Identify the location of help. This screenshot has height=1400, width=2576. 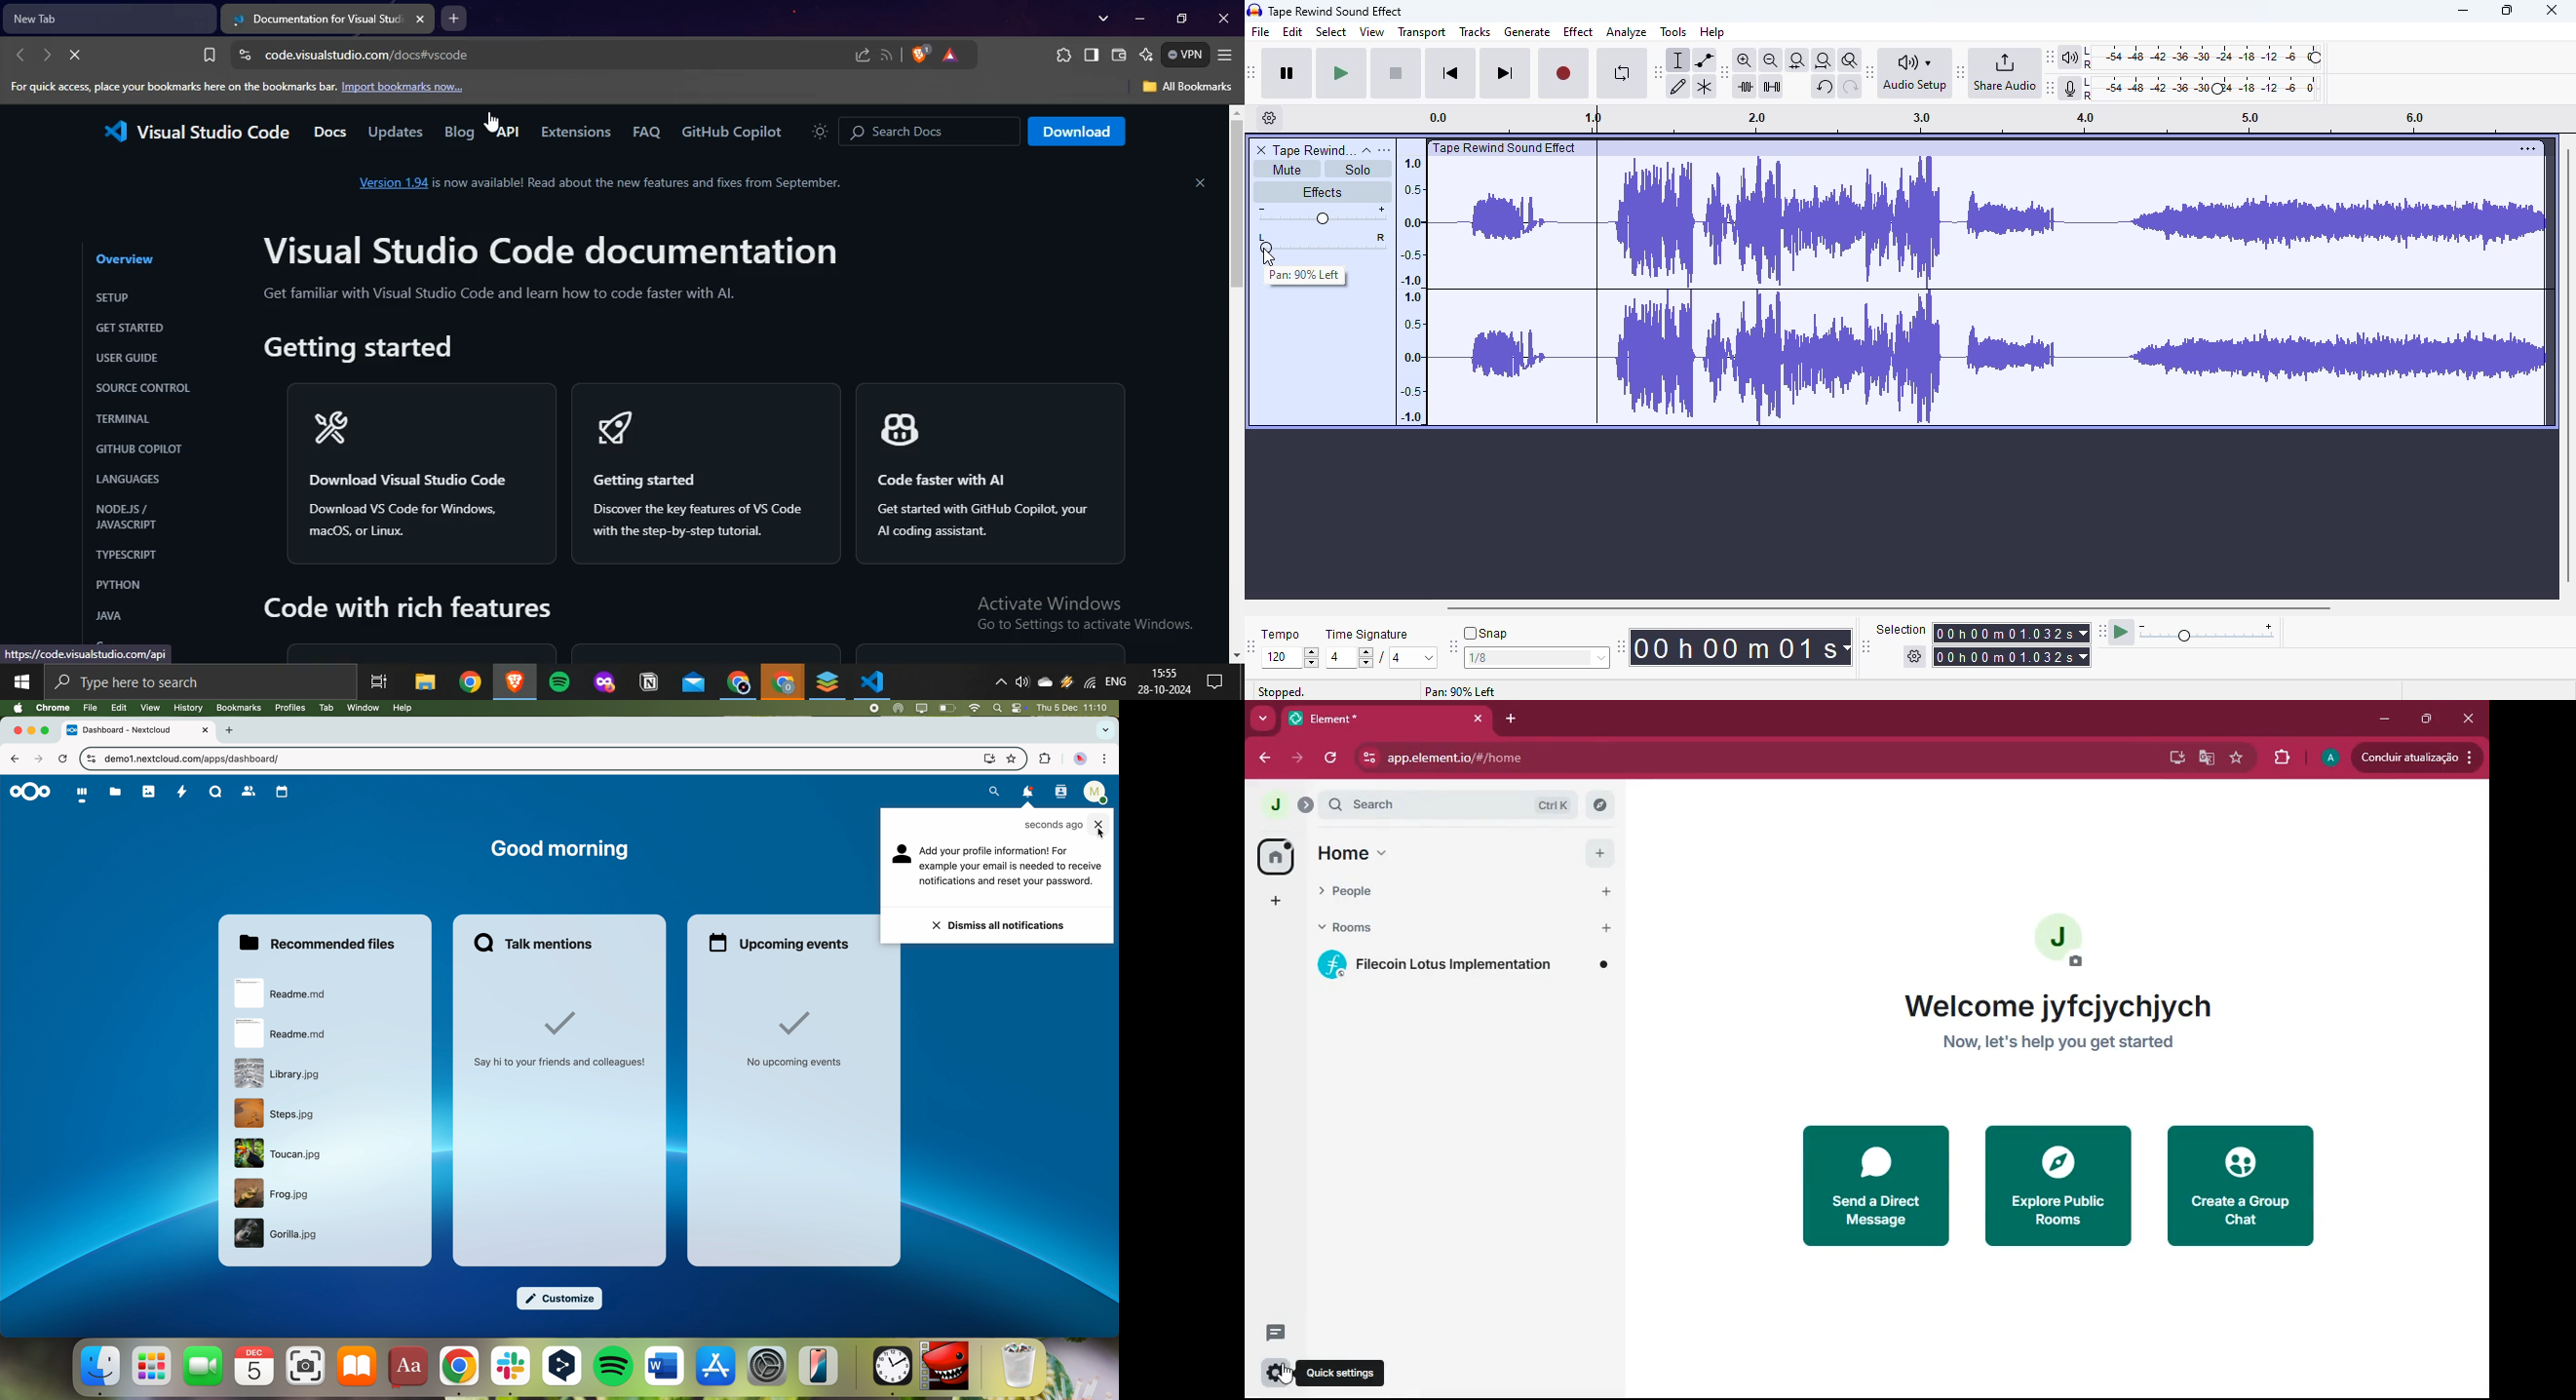
(1711, 32).